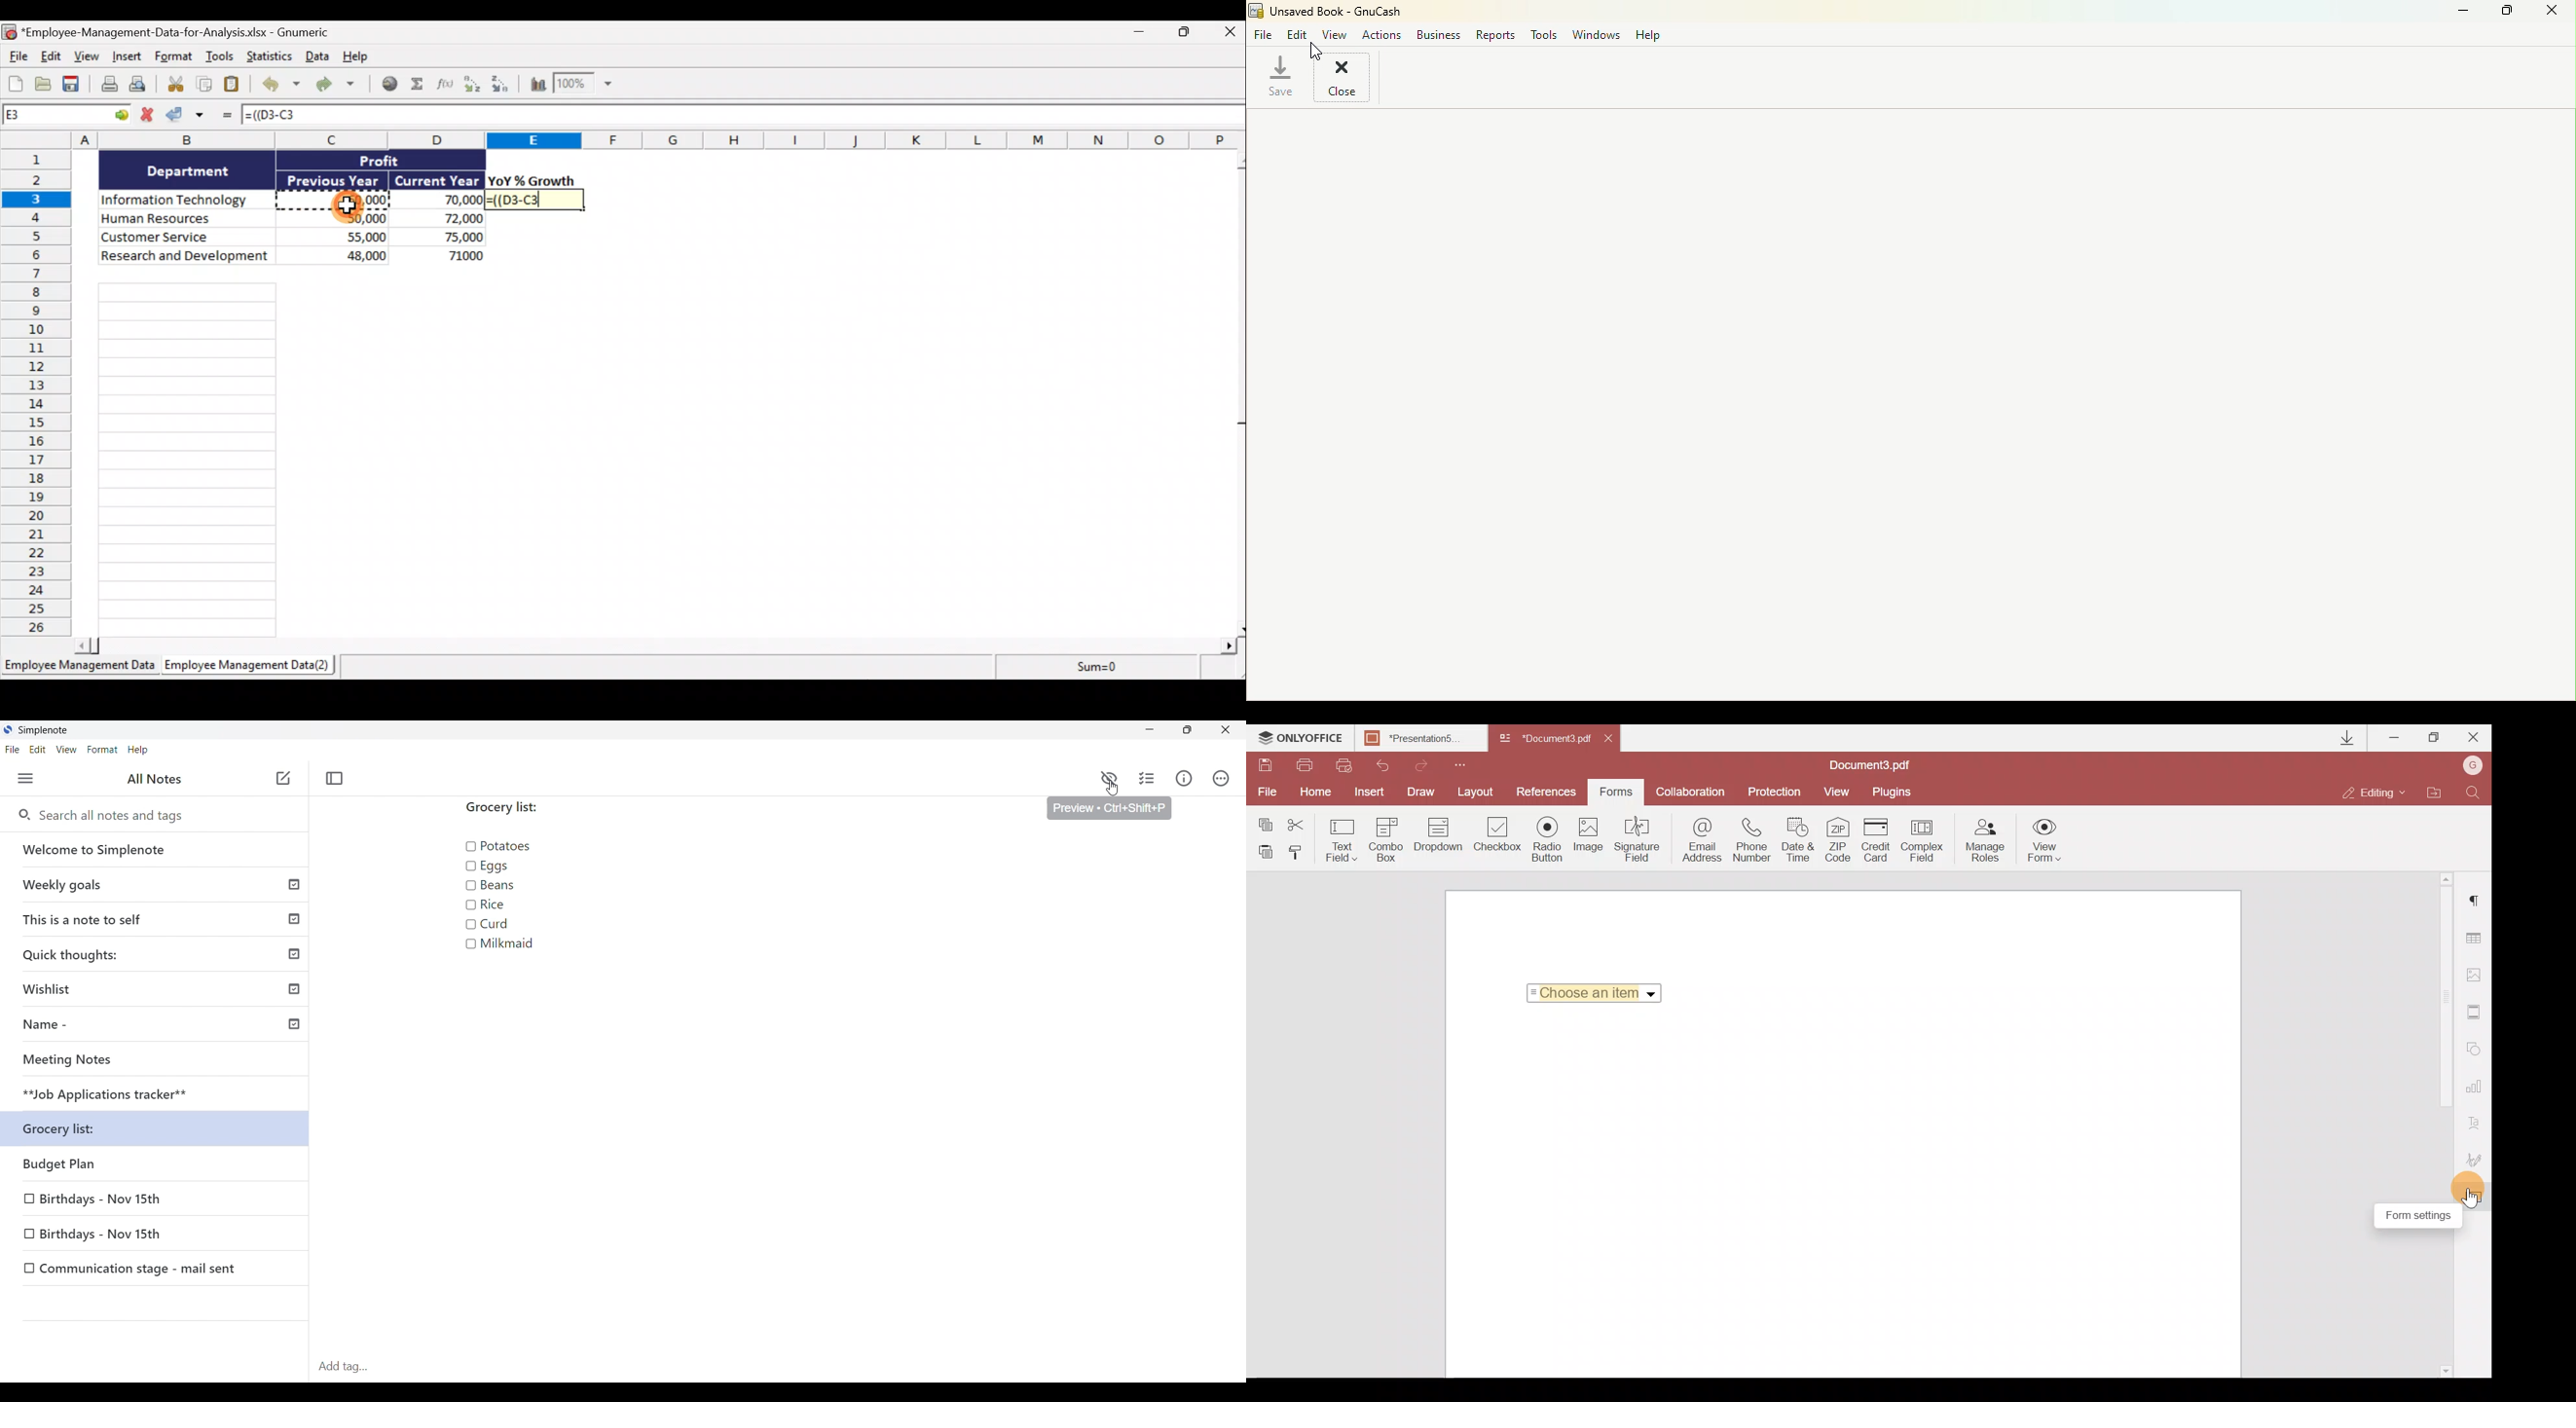 The width and height of the screenshot is (2576, 1428). Describe the element at coordinates (2475, 1195) in the screenshot. I see `Form settings` at that location.